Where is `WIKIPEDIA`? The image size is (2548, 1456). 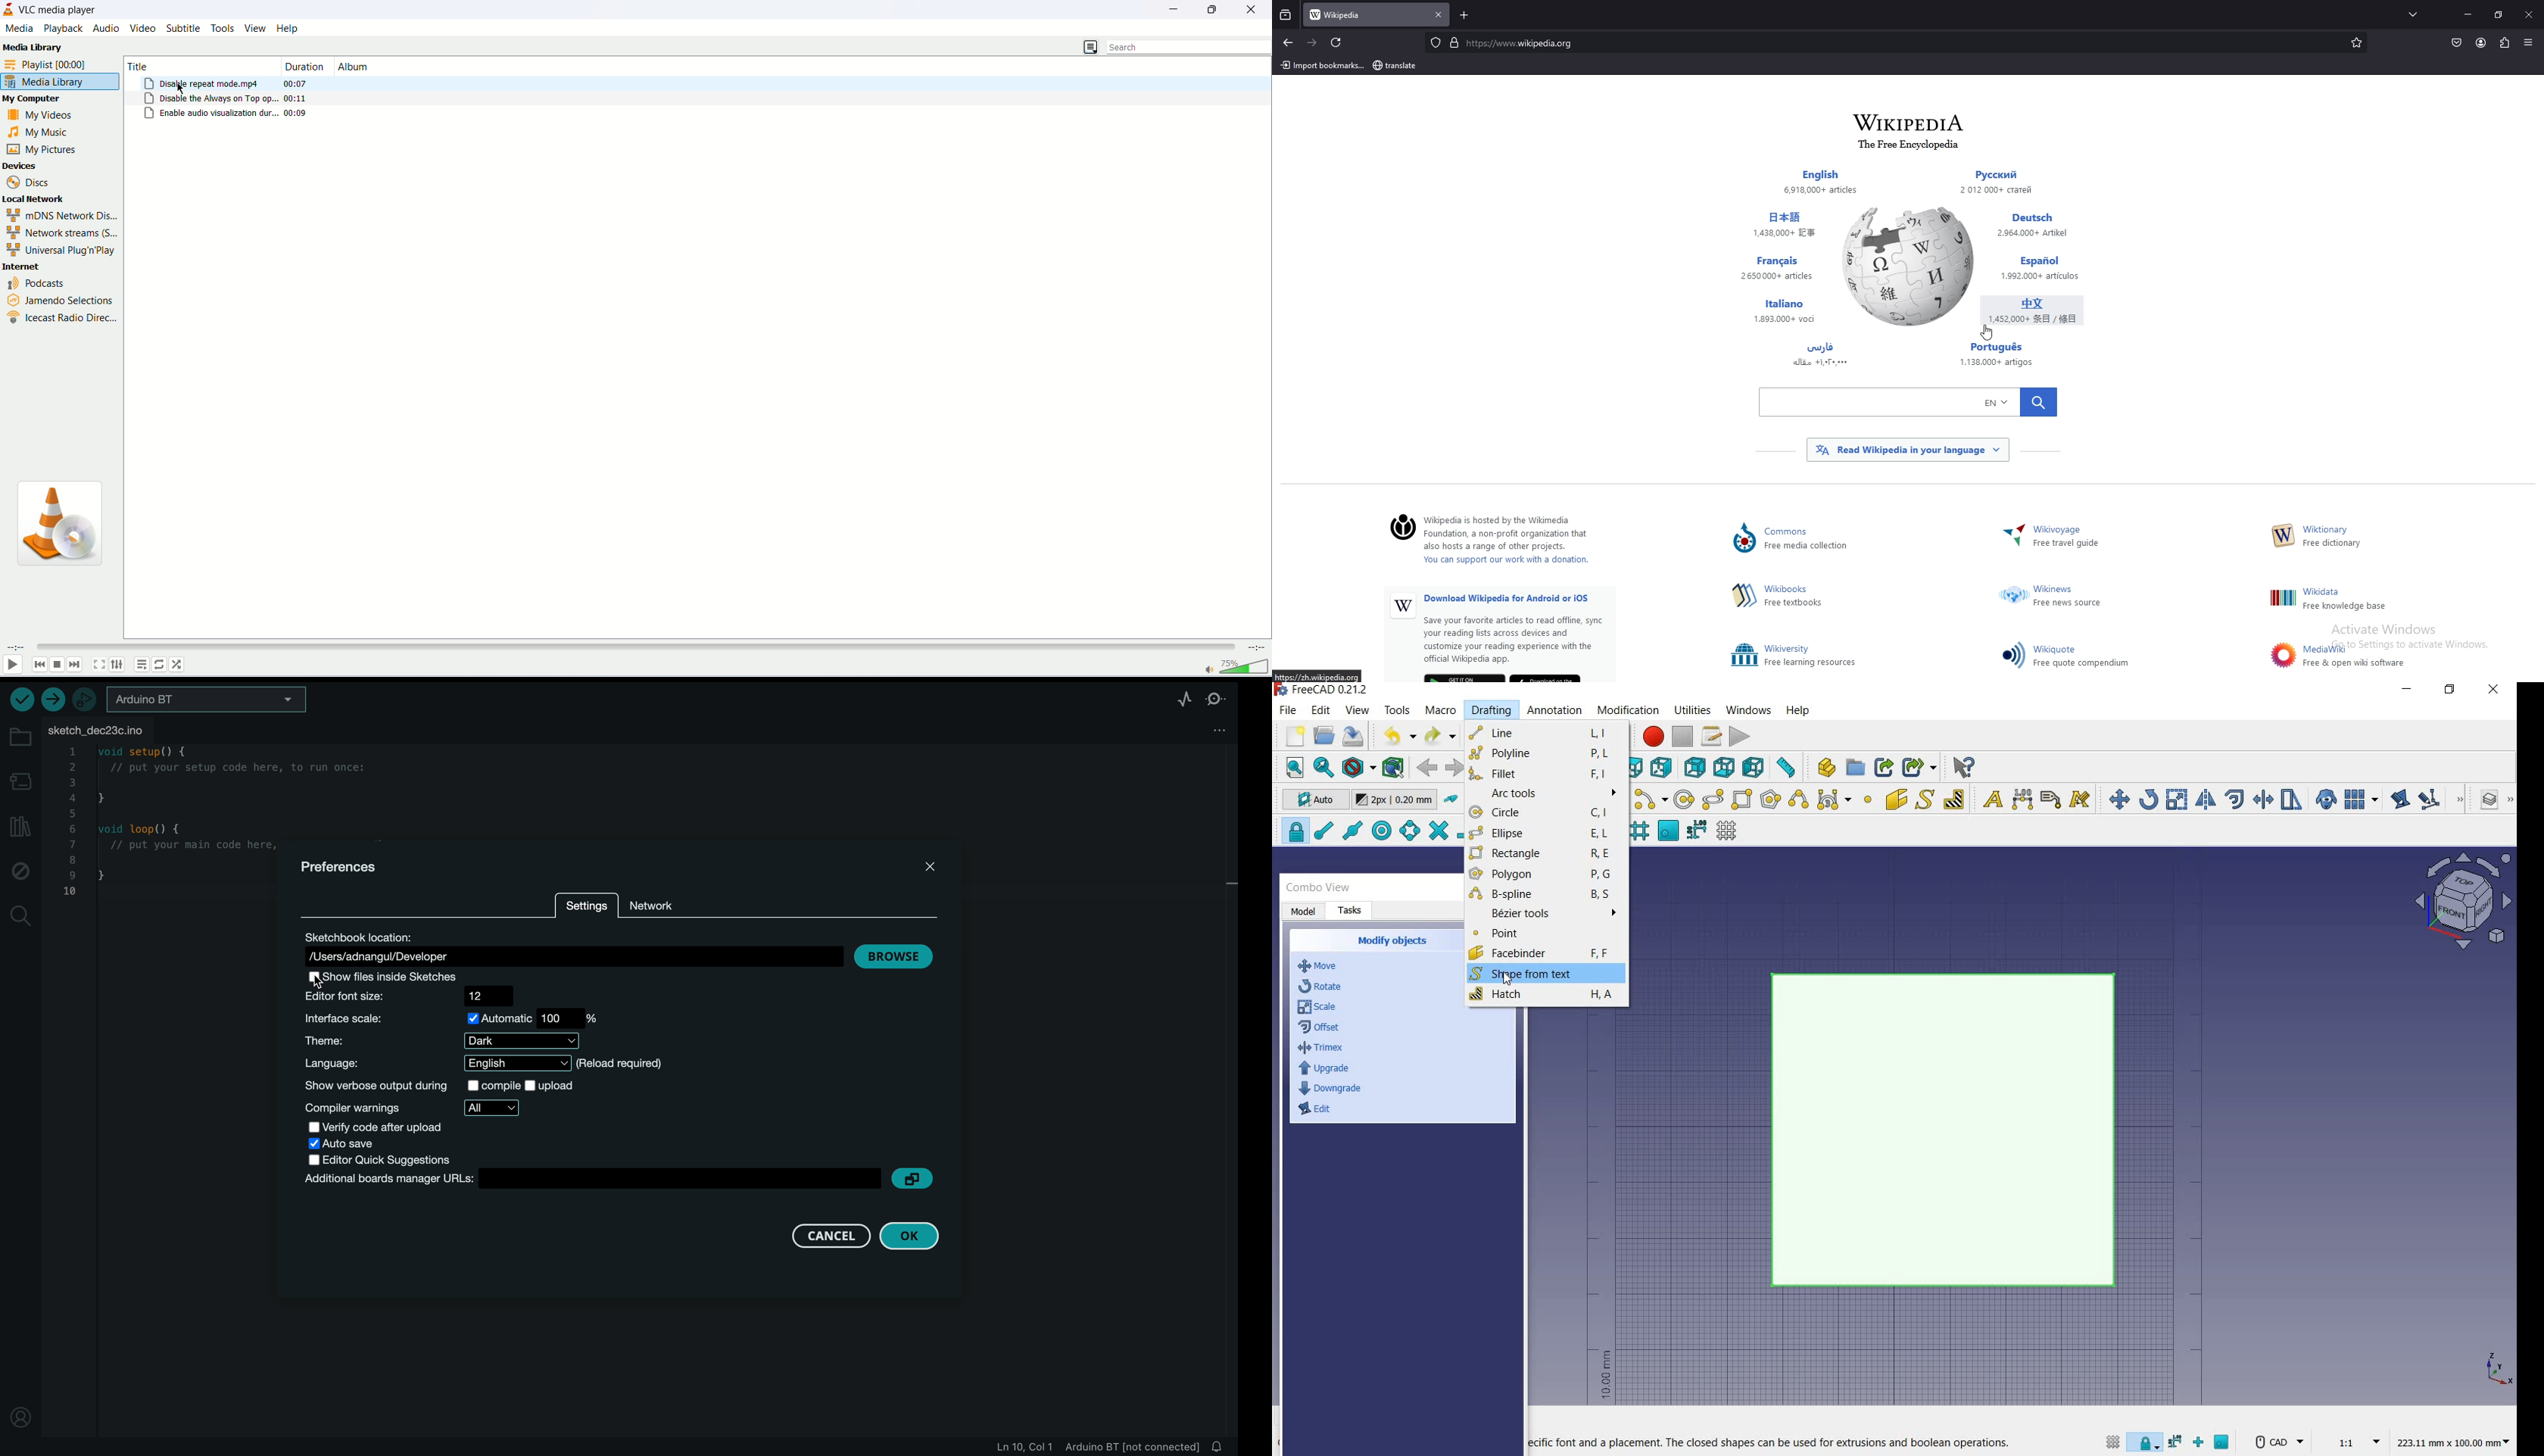 WIKIPEDIA is located at coordinates (1912, 123).